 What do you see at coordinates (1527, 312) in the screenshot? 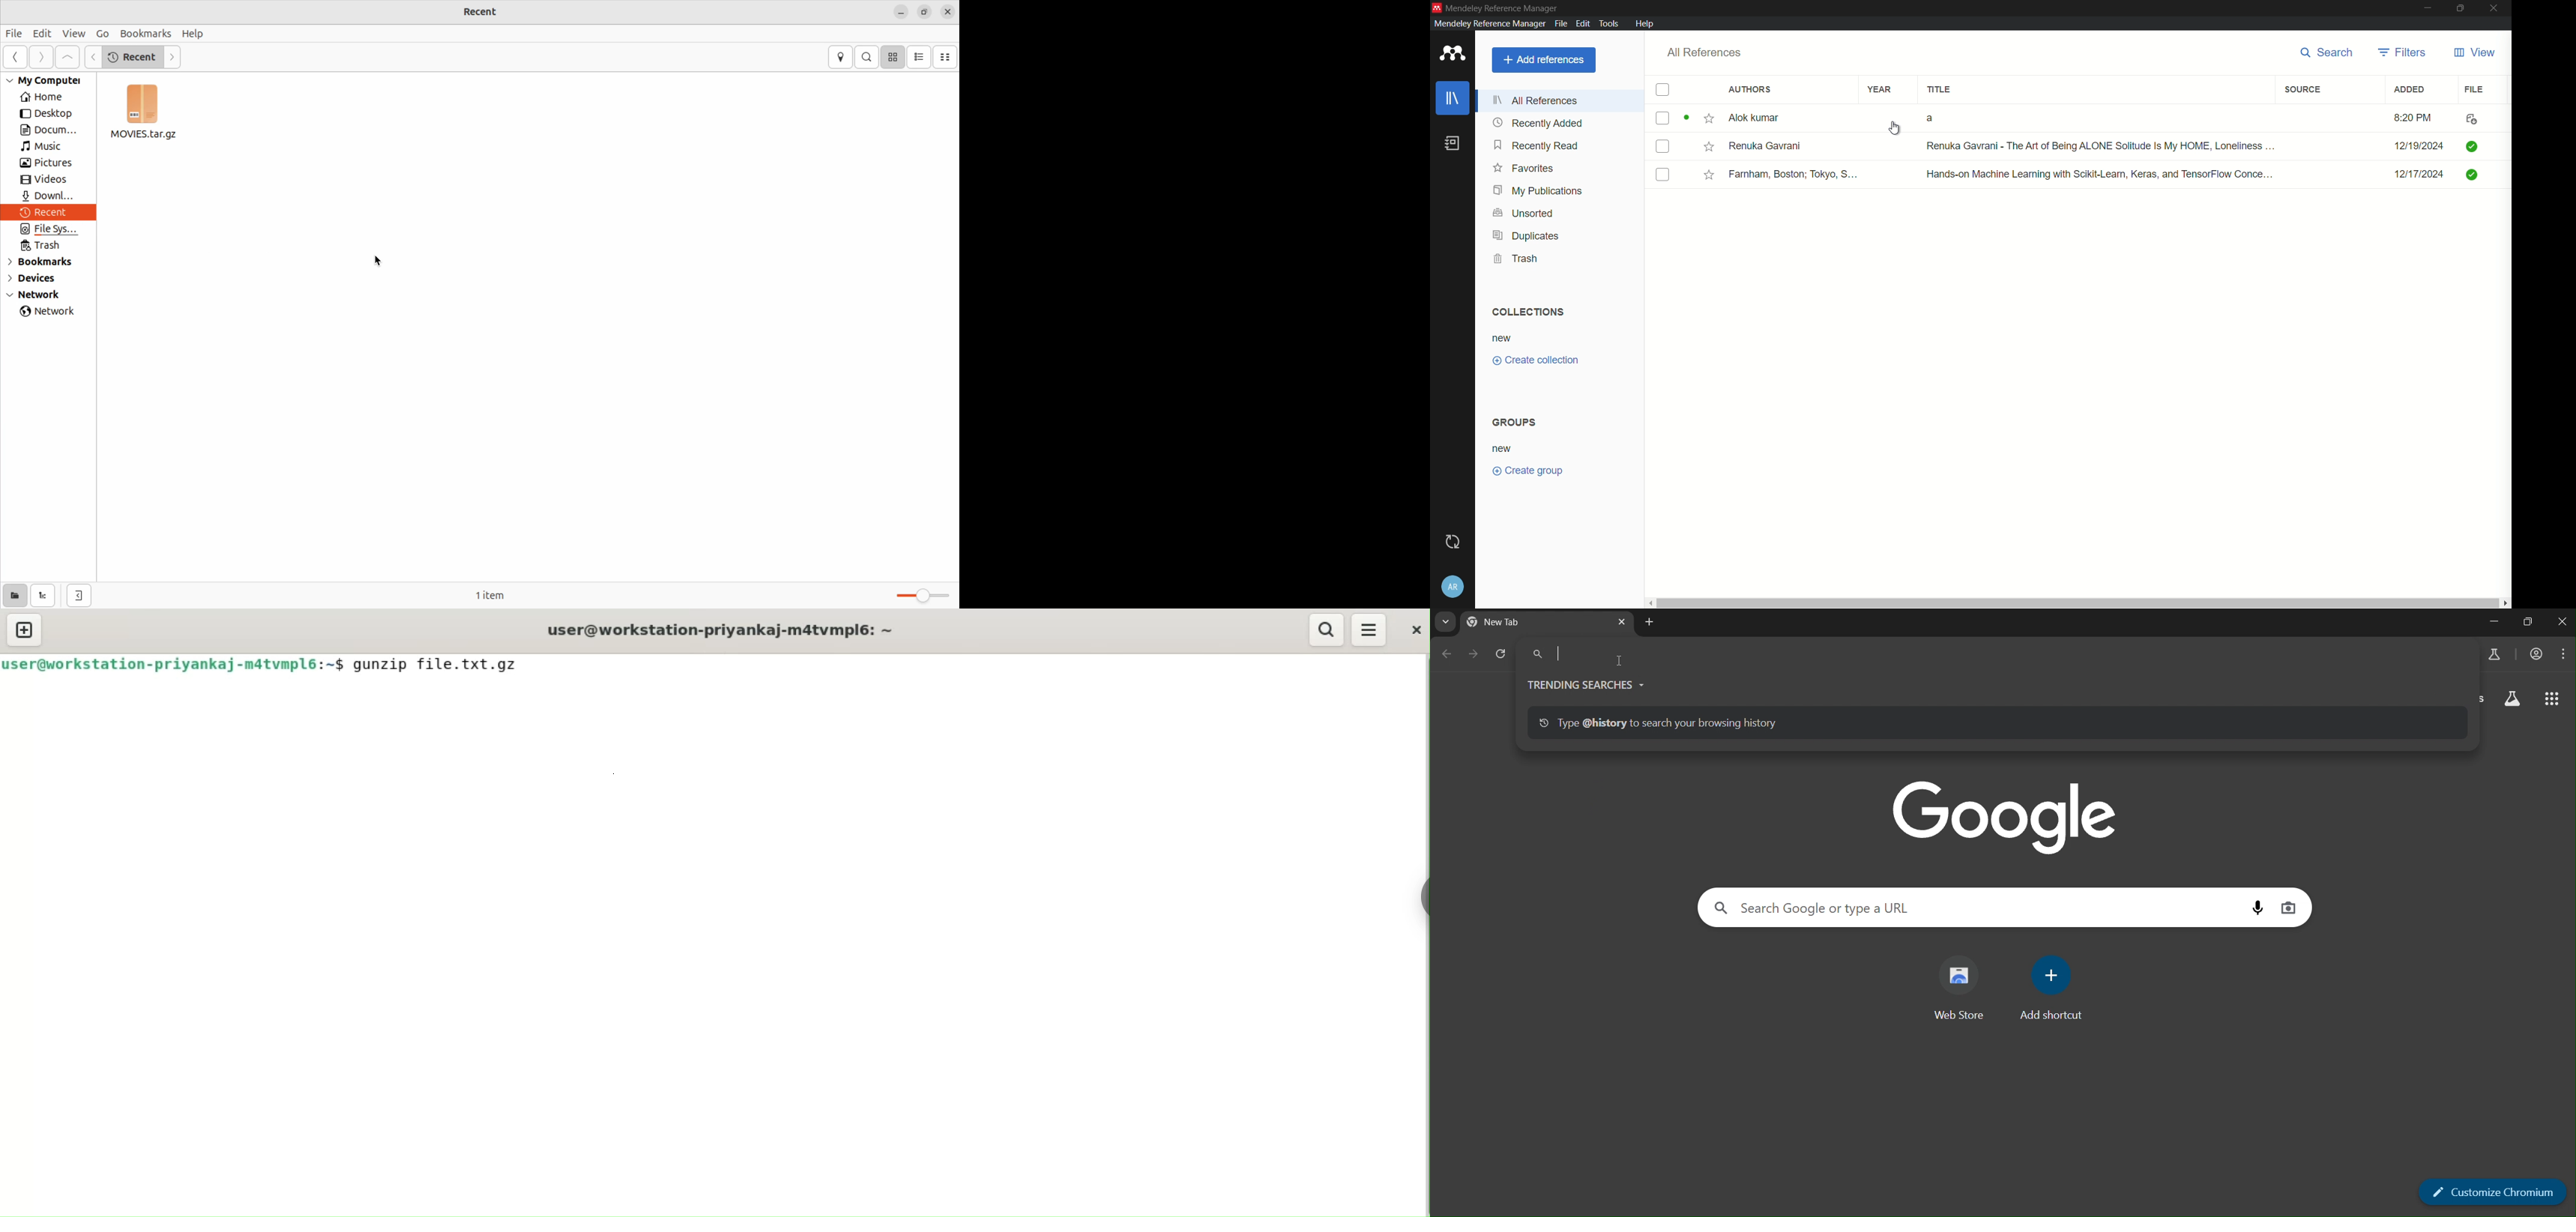
I see `collections` at bounding box center [1527, 312].